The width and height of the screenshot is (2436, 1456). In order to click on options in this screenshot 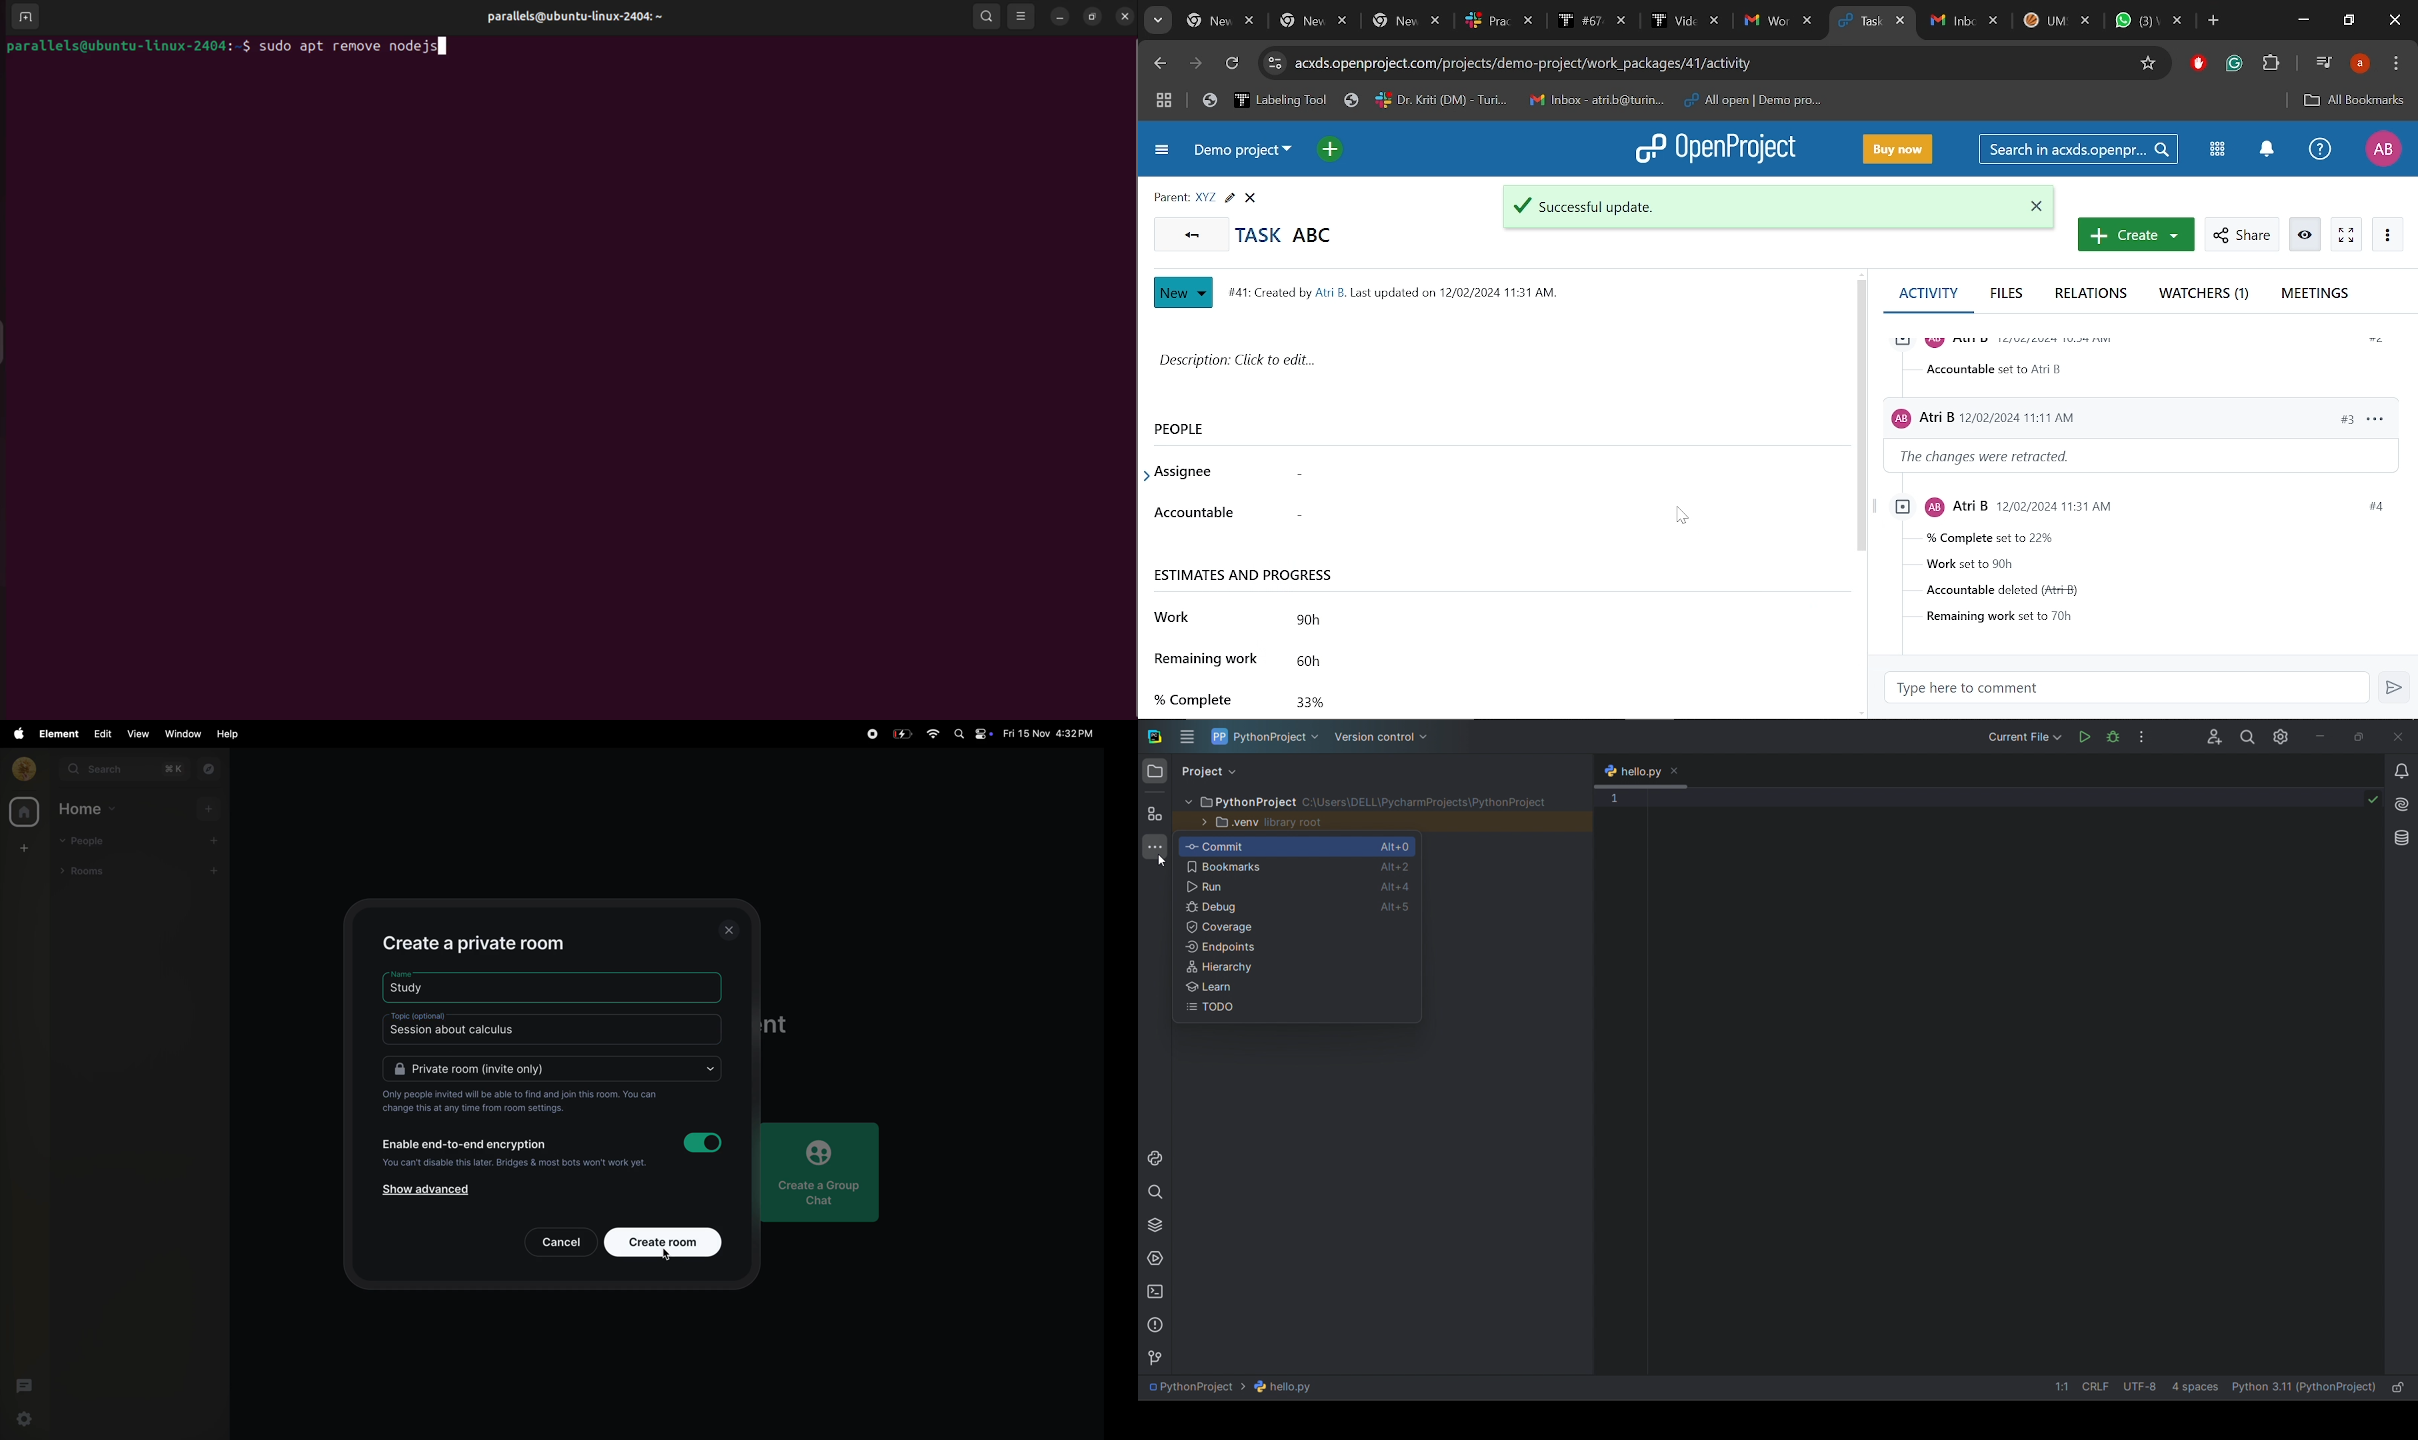, I will do `click(2142, 736)`.